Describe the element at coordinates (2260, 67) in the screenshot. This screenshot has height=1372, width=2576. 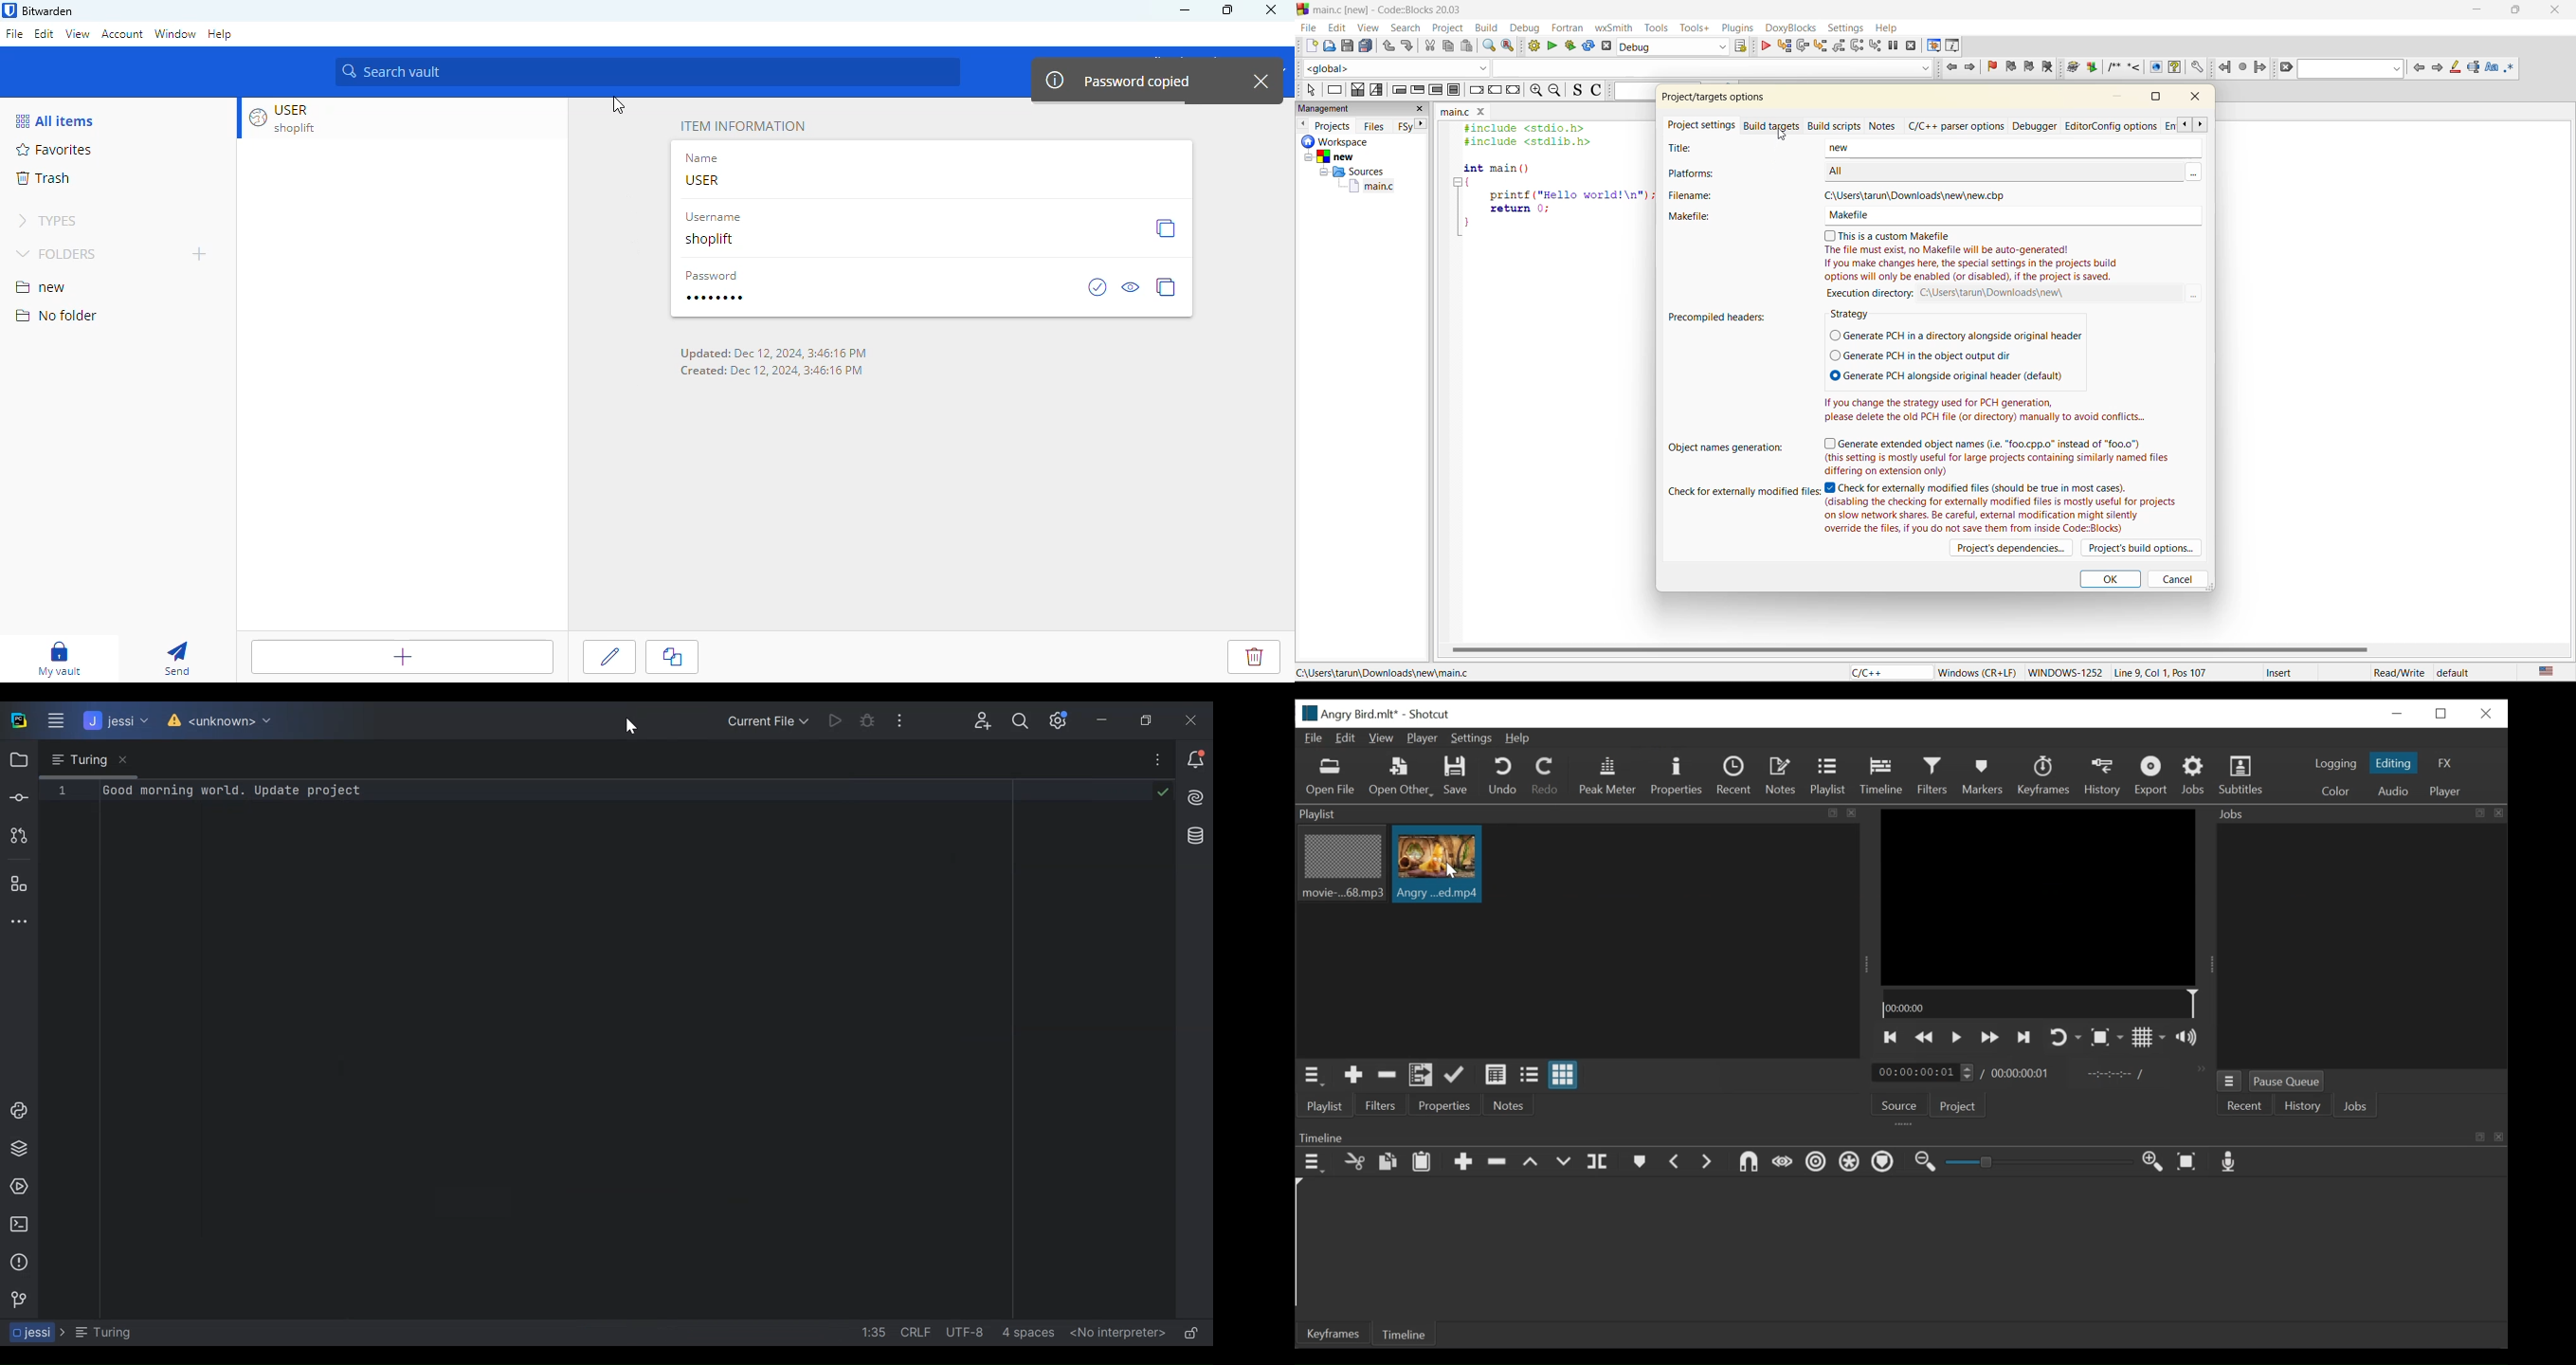
I see `jump forward` at that location.